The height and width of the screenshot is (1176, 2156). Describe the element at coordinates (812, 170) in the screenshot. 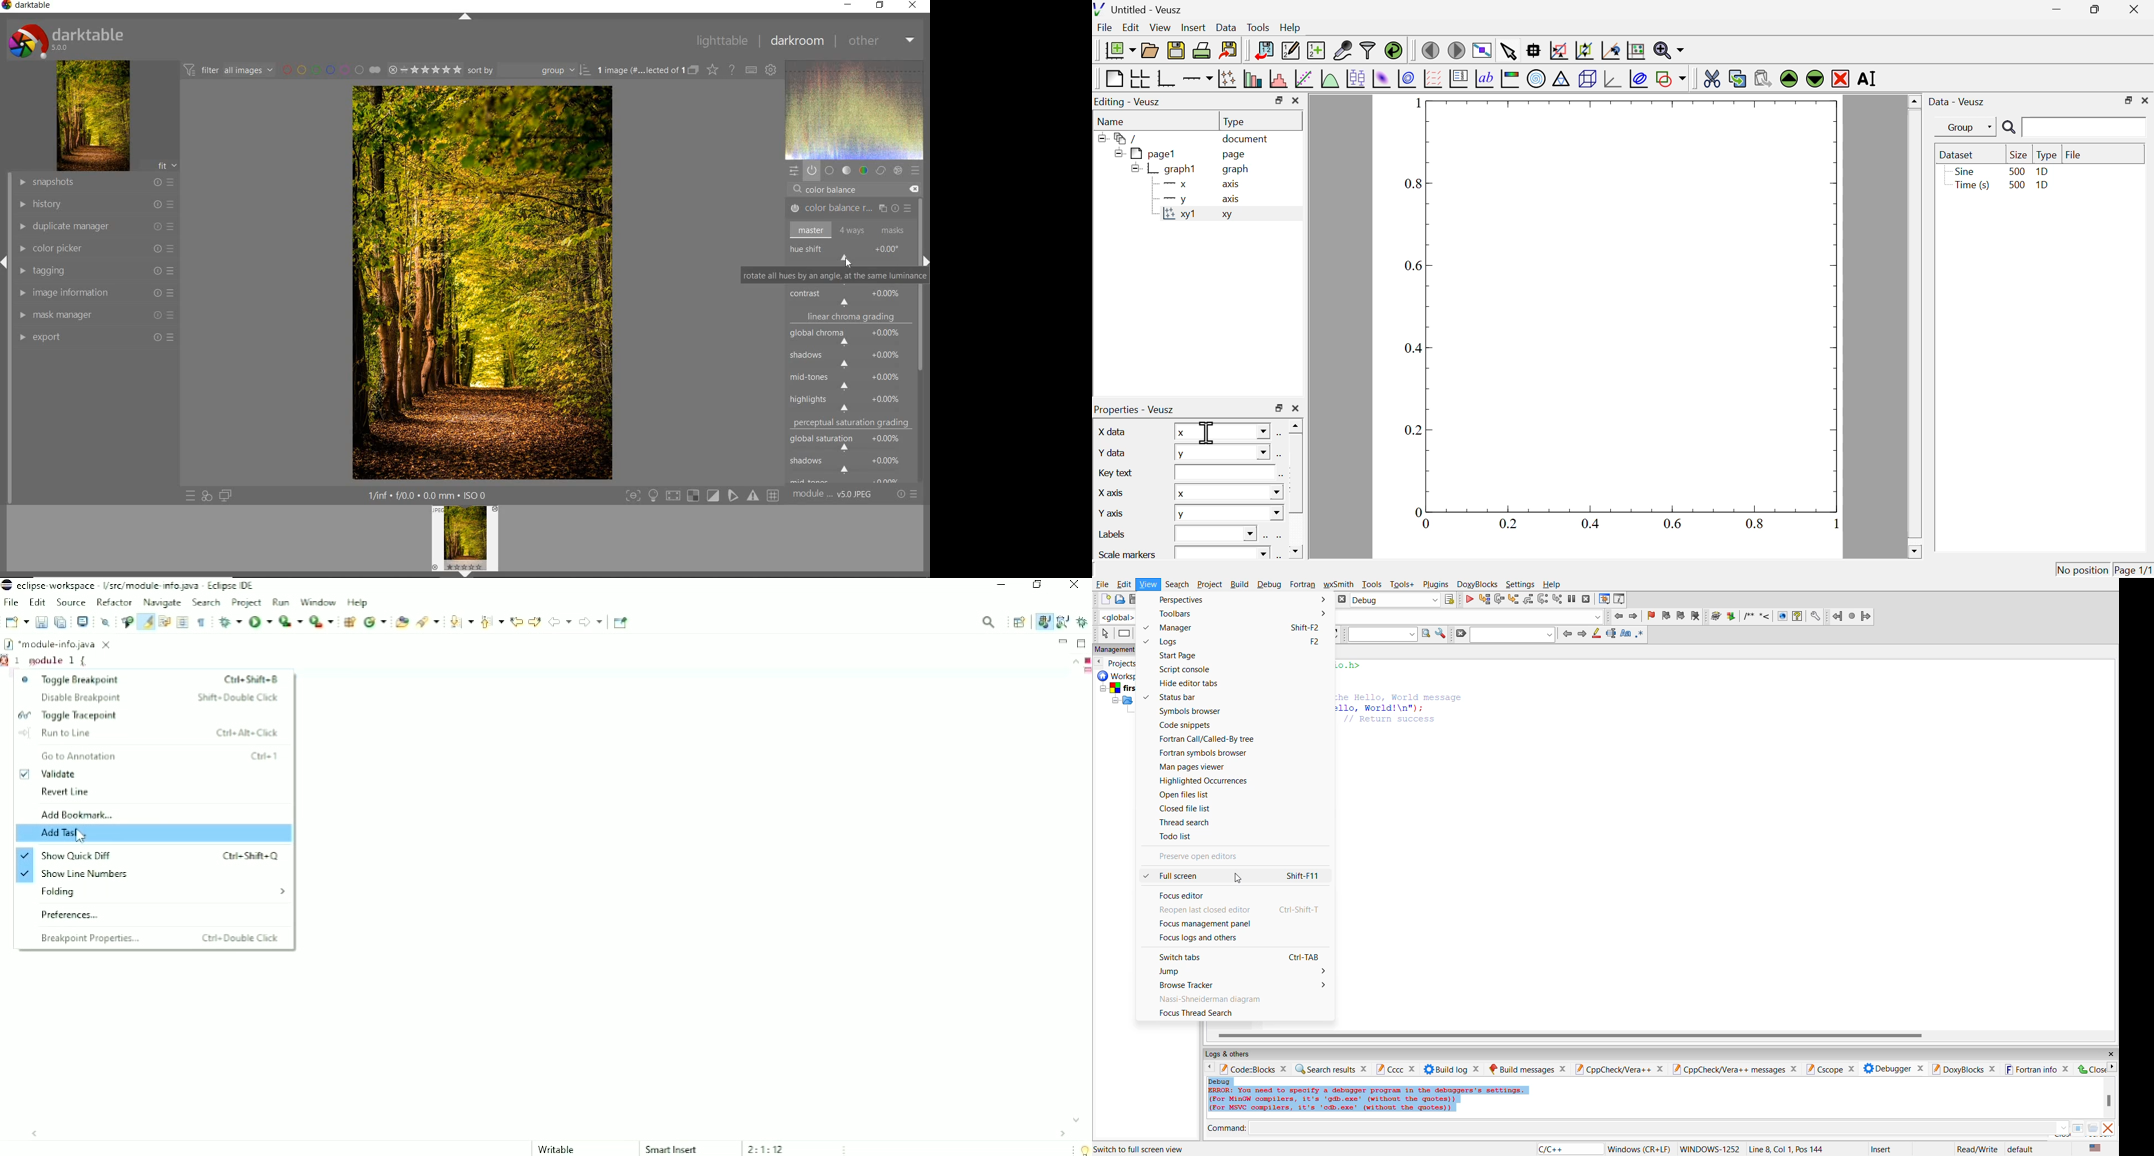

I see `show only active module` at that location.